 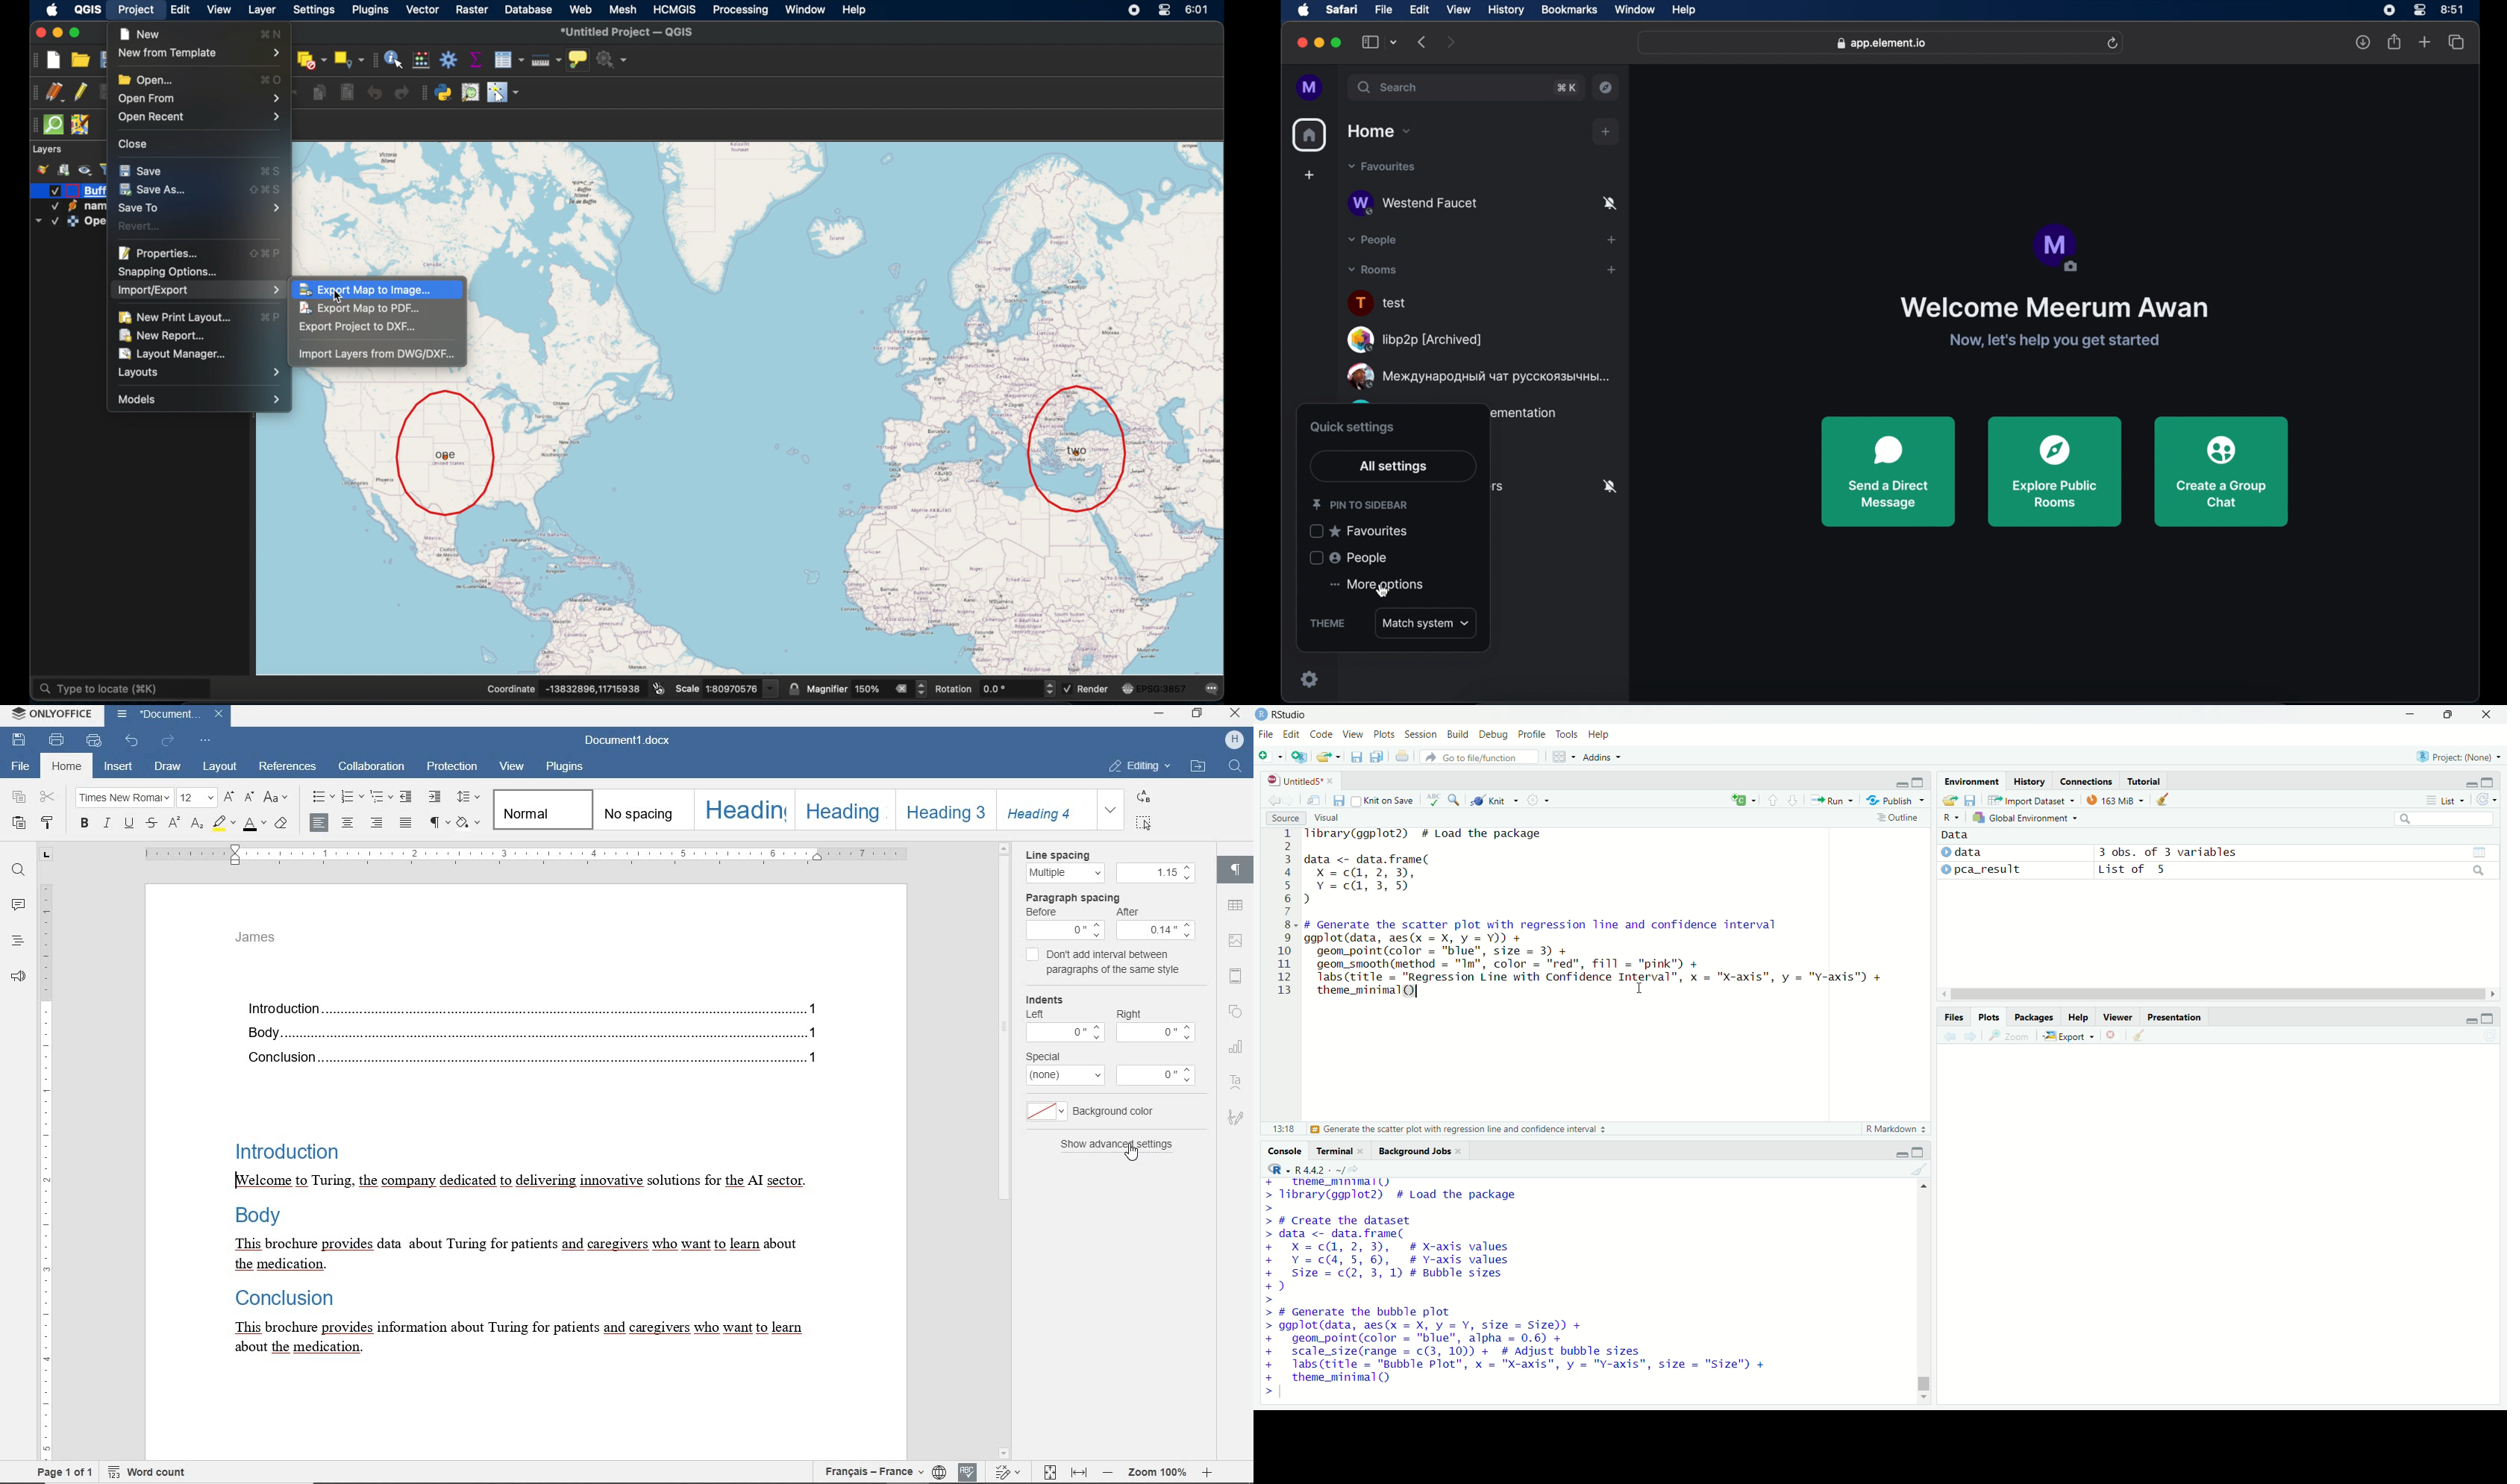 I want to click on Session, so click(x=1420, y=734).